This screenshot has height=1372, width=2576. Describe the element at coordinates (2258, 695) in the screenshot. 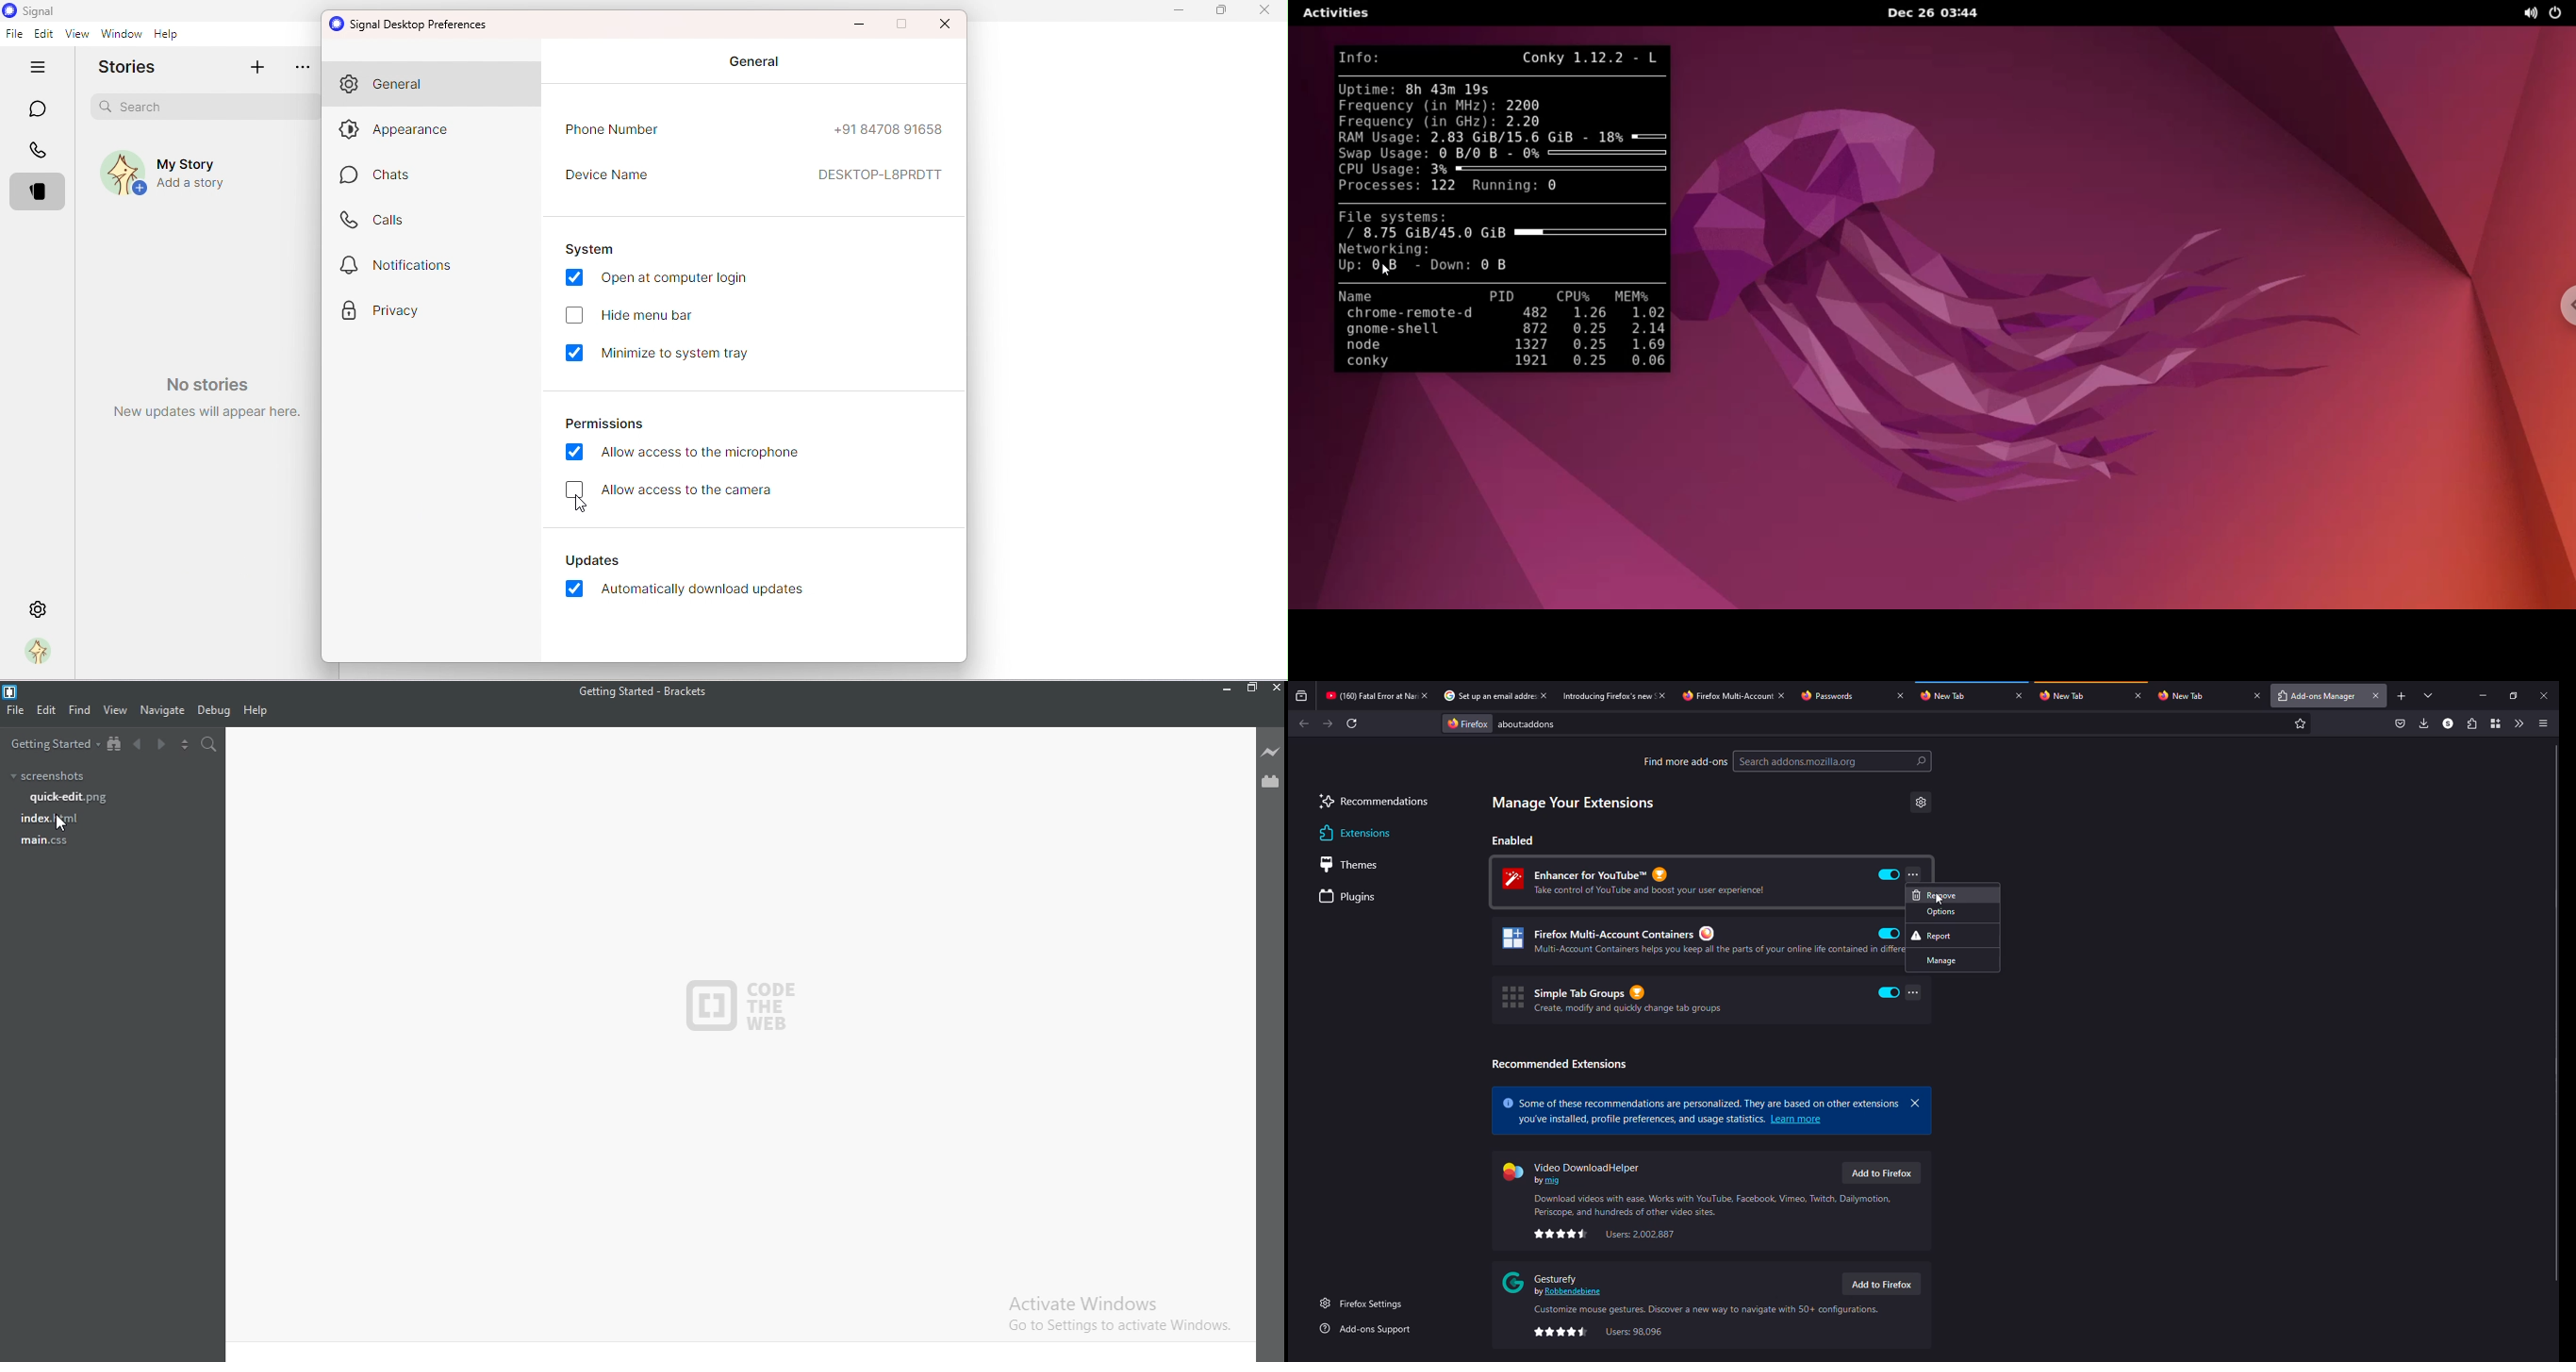

I see `close` at that location.